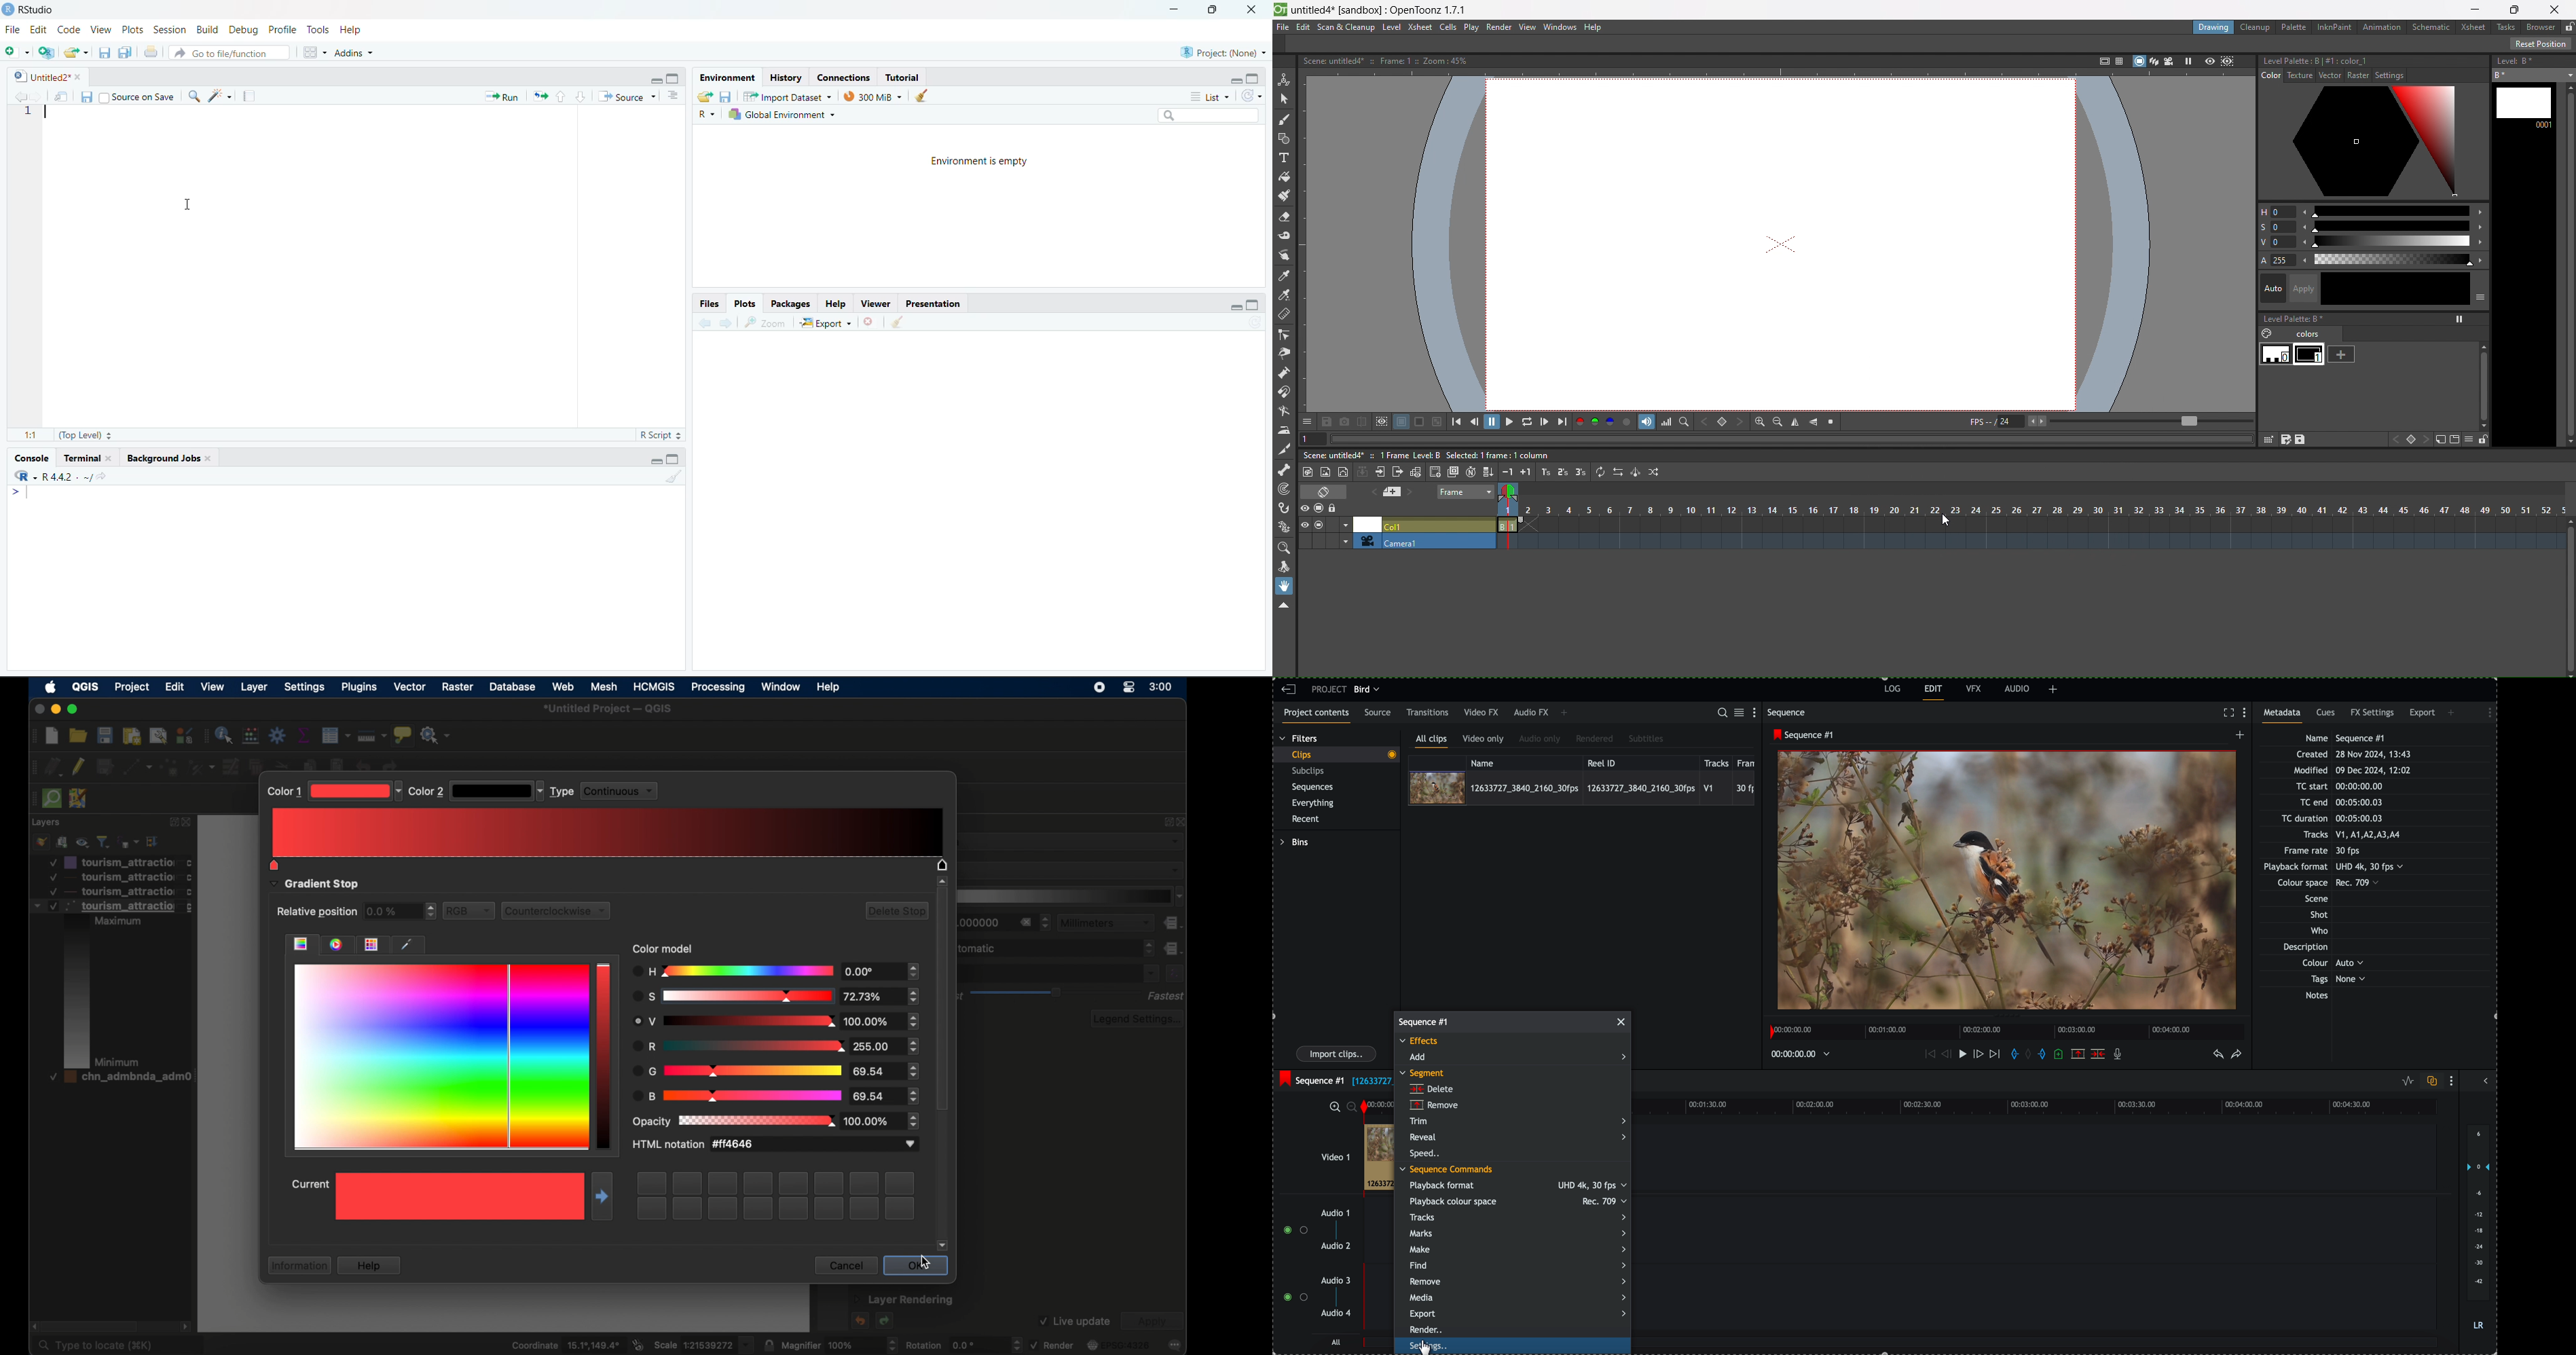  Describe the element at coordinates (768, 322) in the screenshot. I see `zoom` at that location.